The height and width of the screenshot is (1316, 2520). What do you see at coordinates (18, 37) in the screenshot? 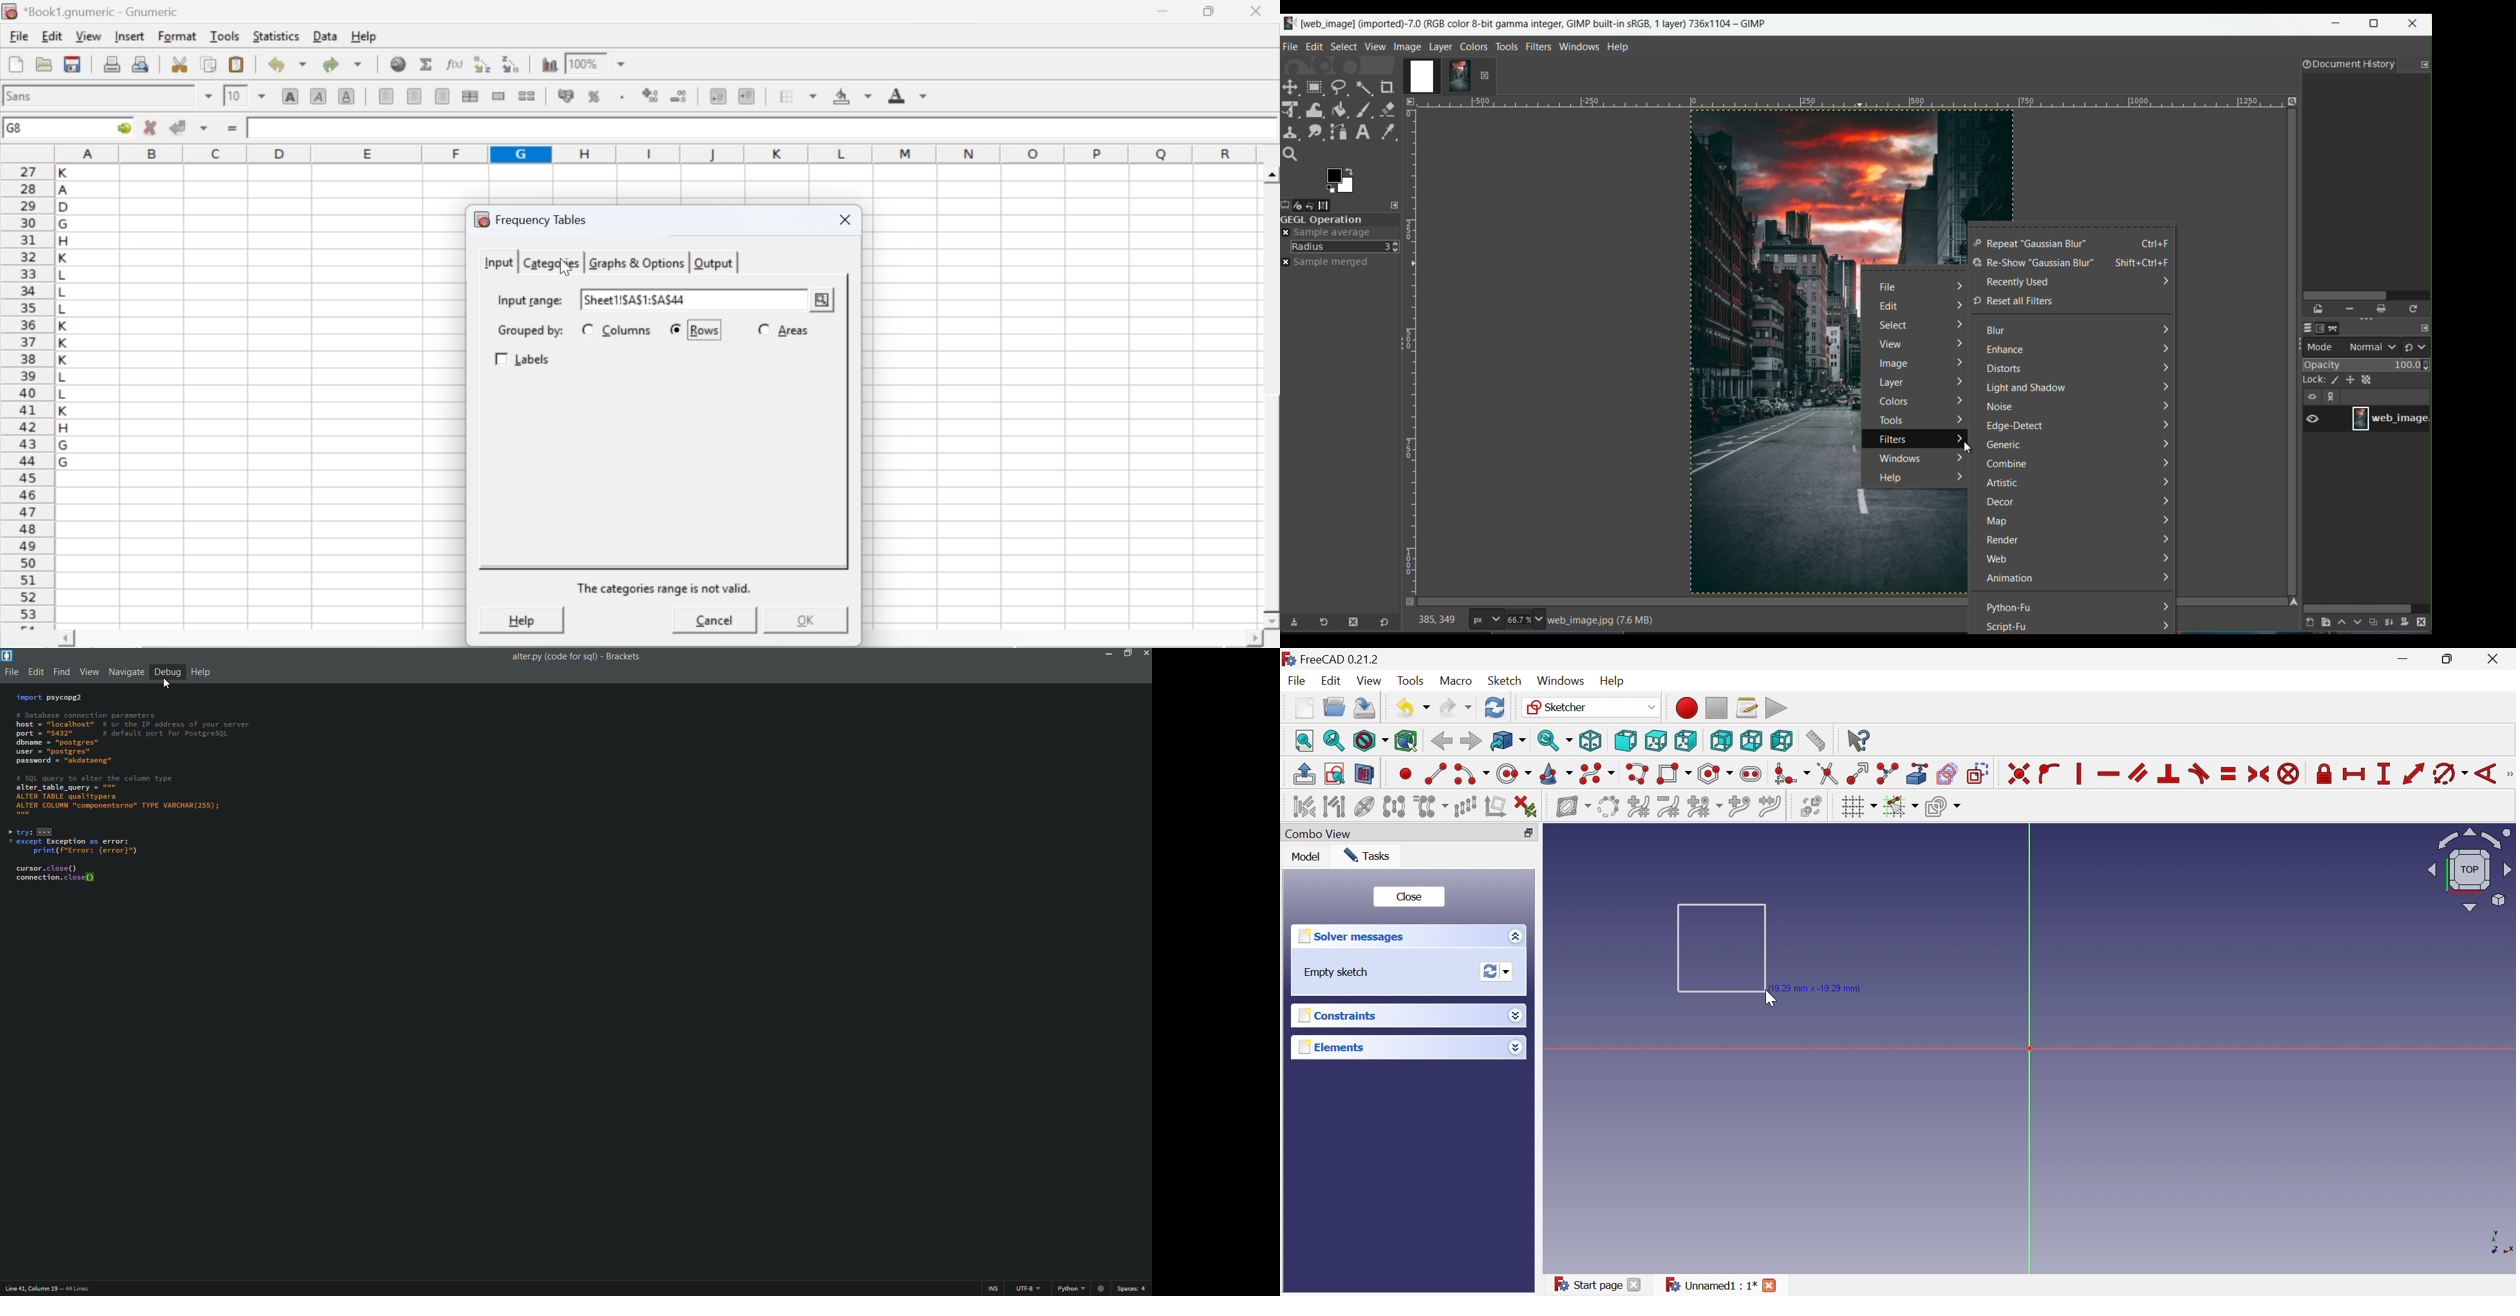
I see `file` at bounding box center [18, 37].